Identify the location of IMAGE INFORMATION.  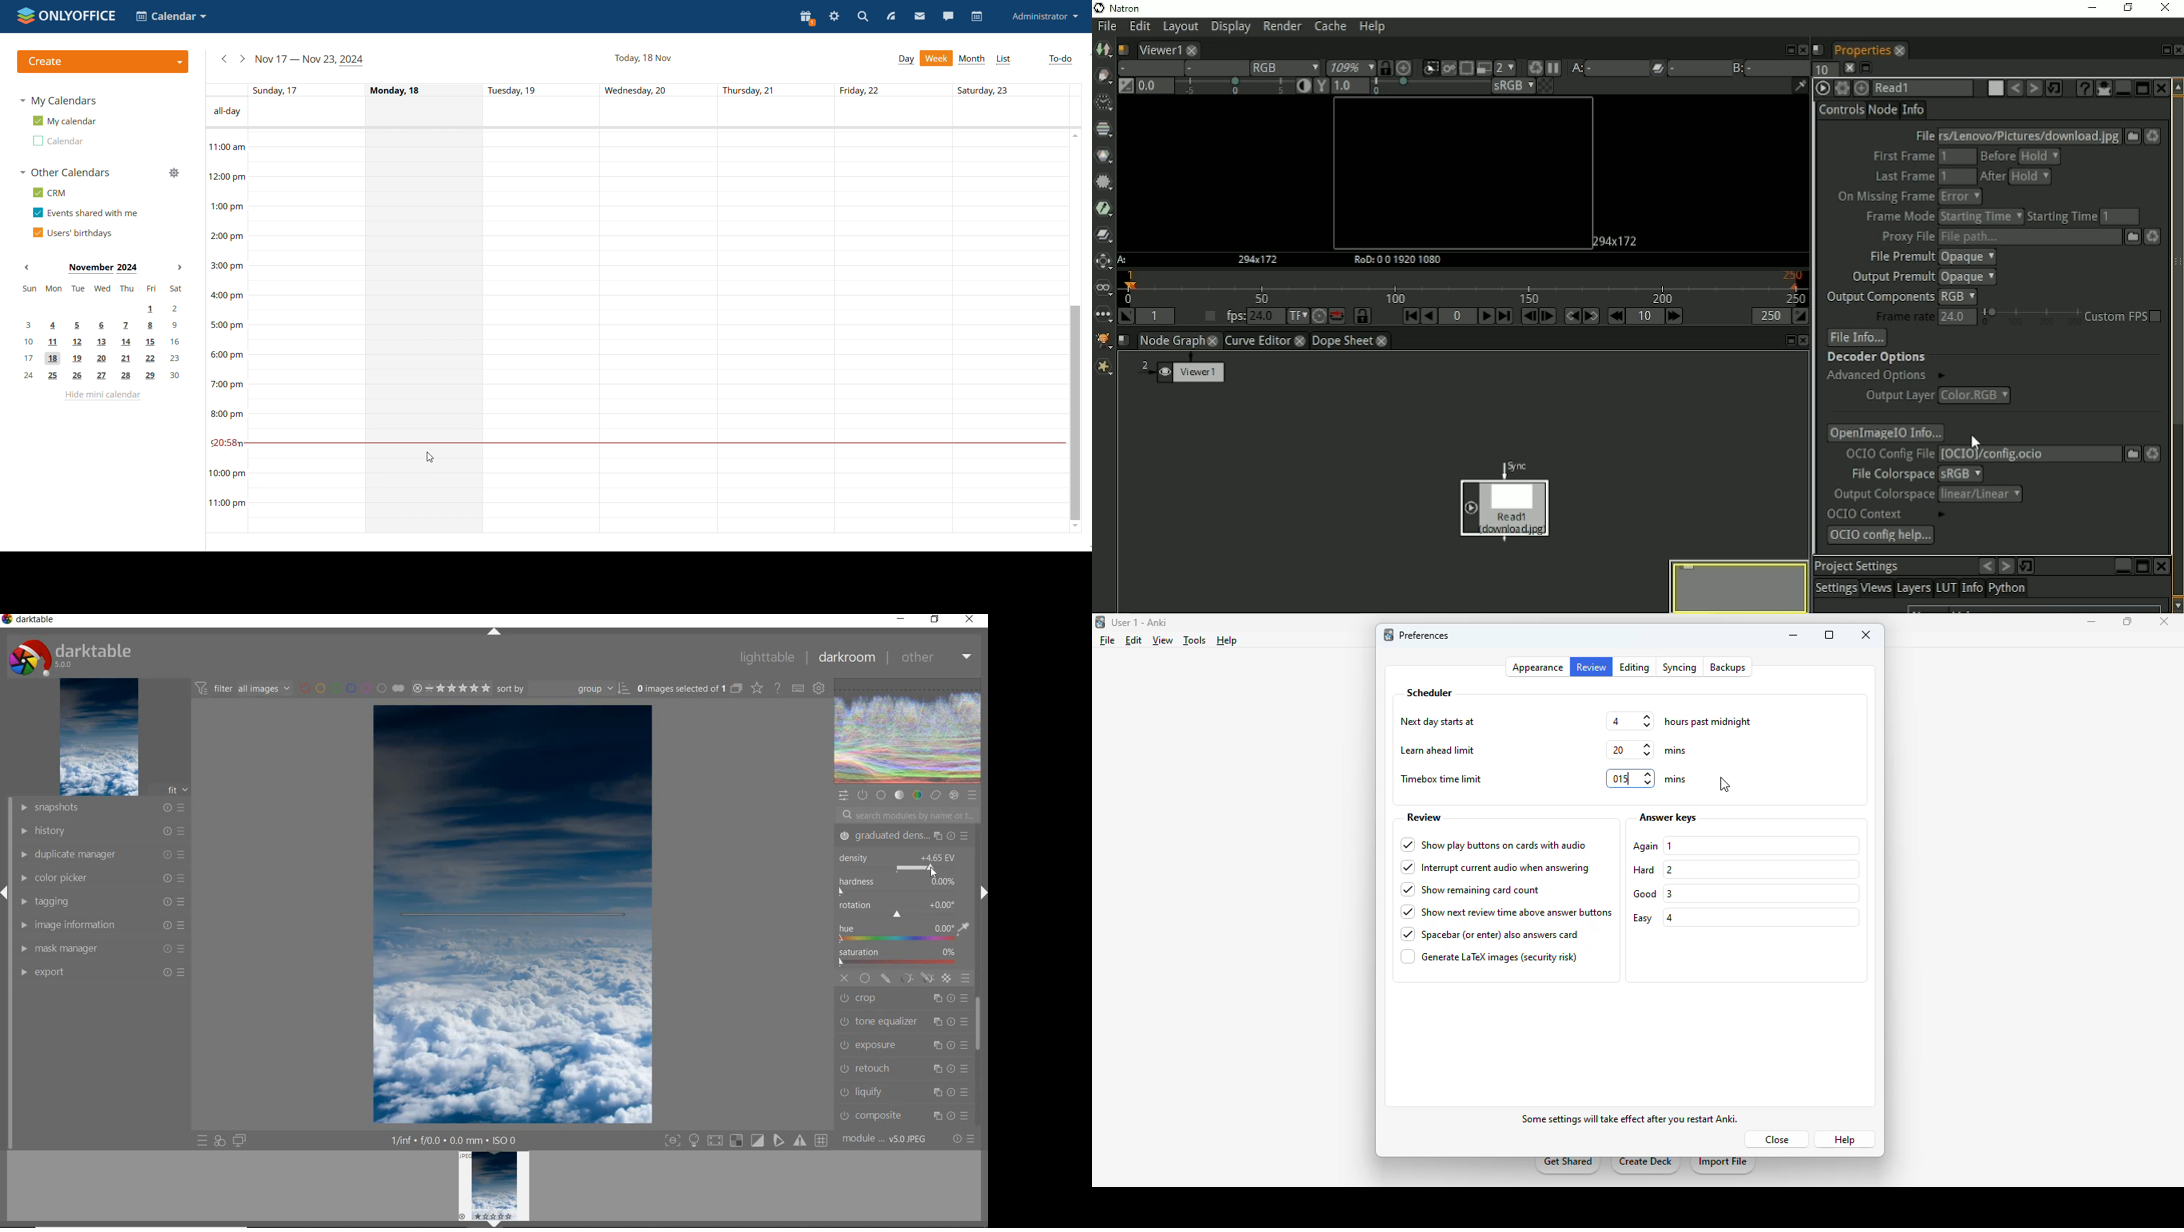
(104, 925).